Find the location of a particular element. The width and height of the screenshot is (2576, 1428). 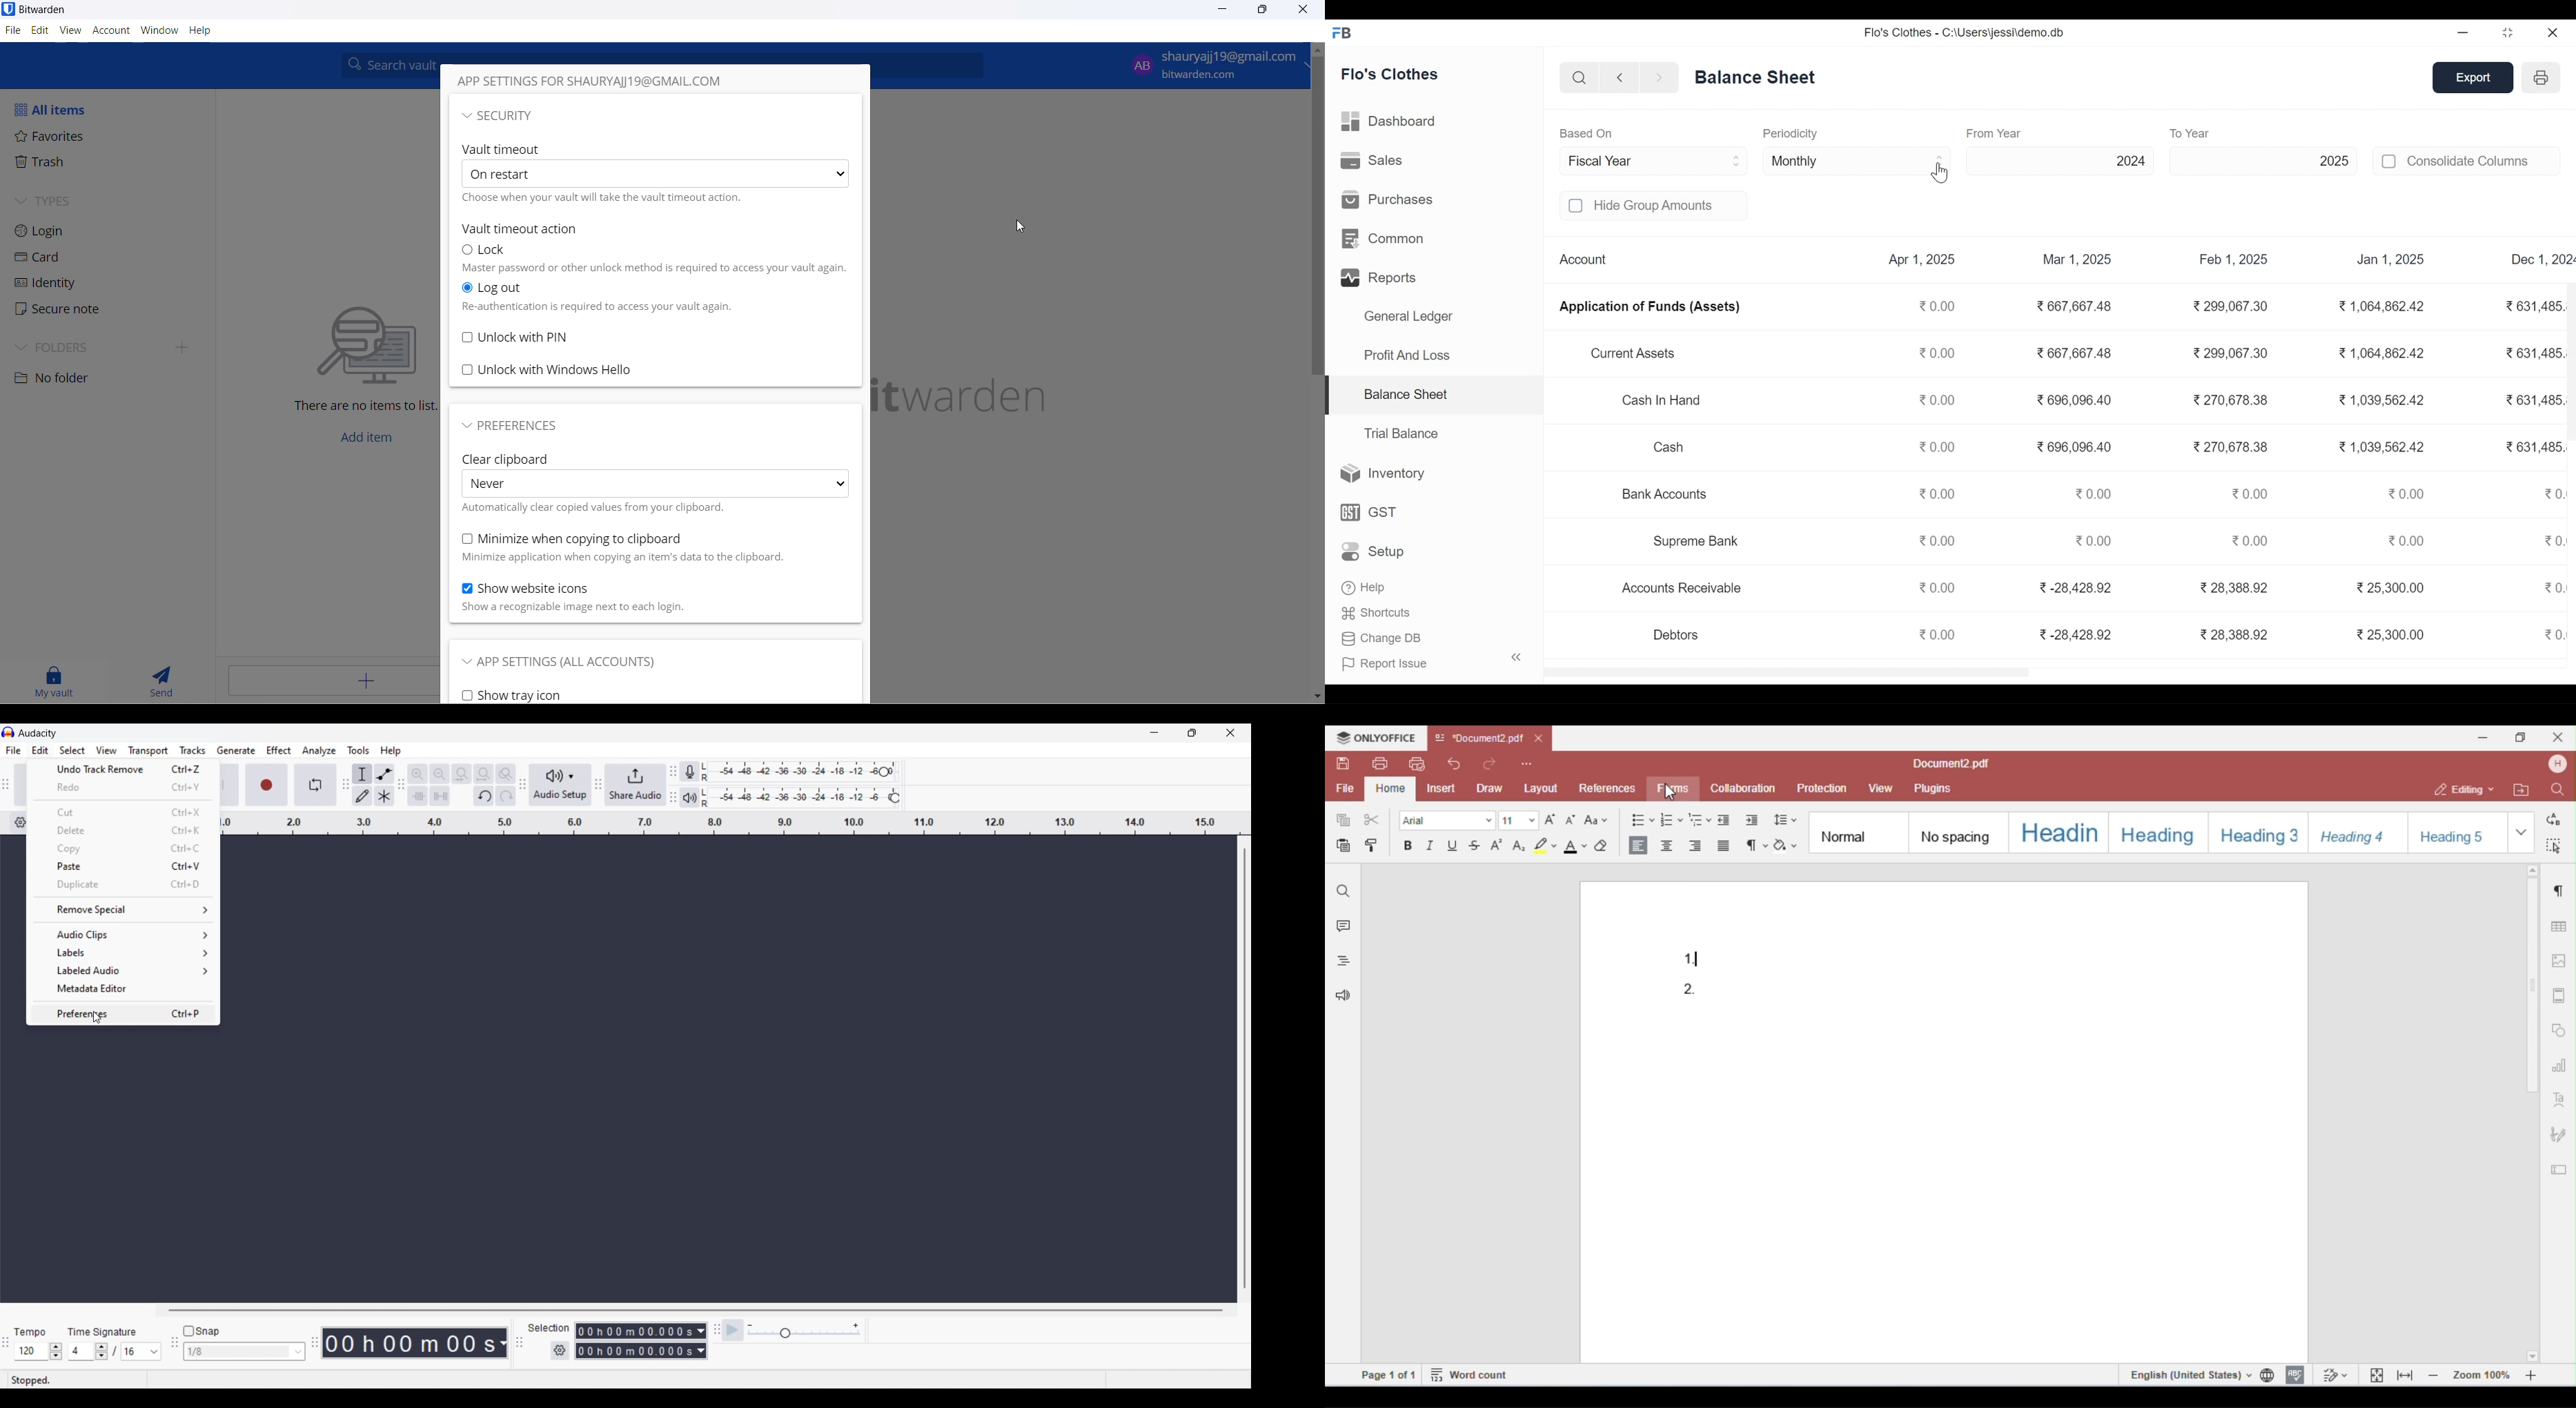

File menu is located at coordinates (13, 750).